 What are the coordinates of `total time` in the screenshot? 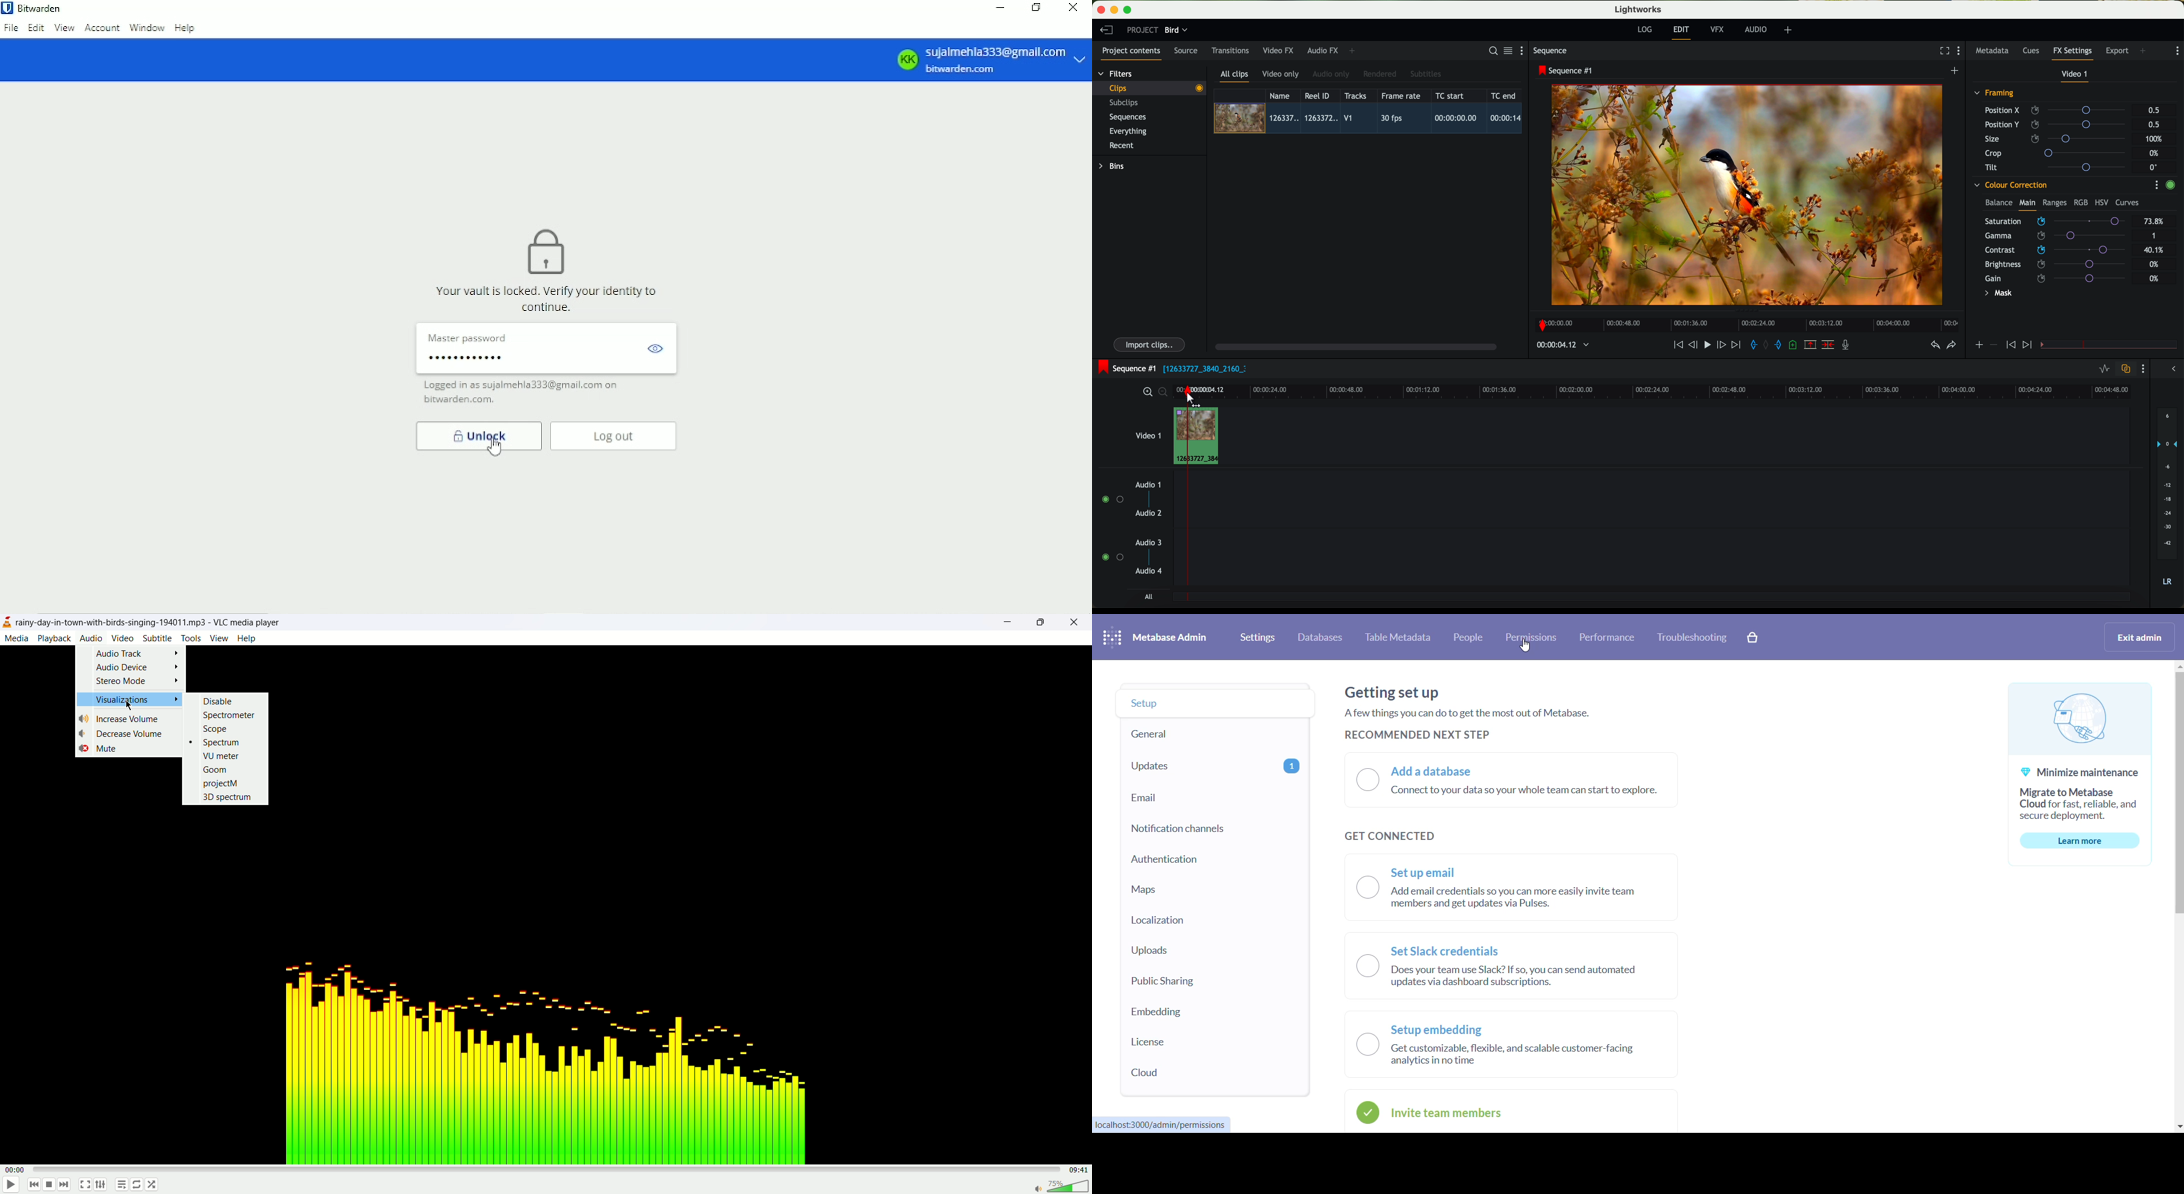 It's located at (1081, 1170).